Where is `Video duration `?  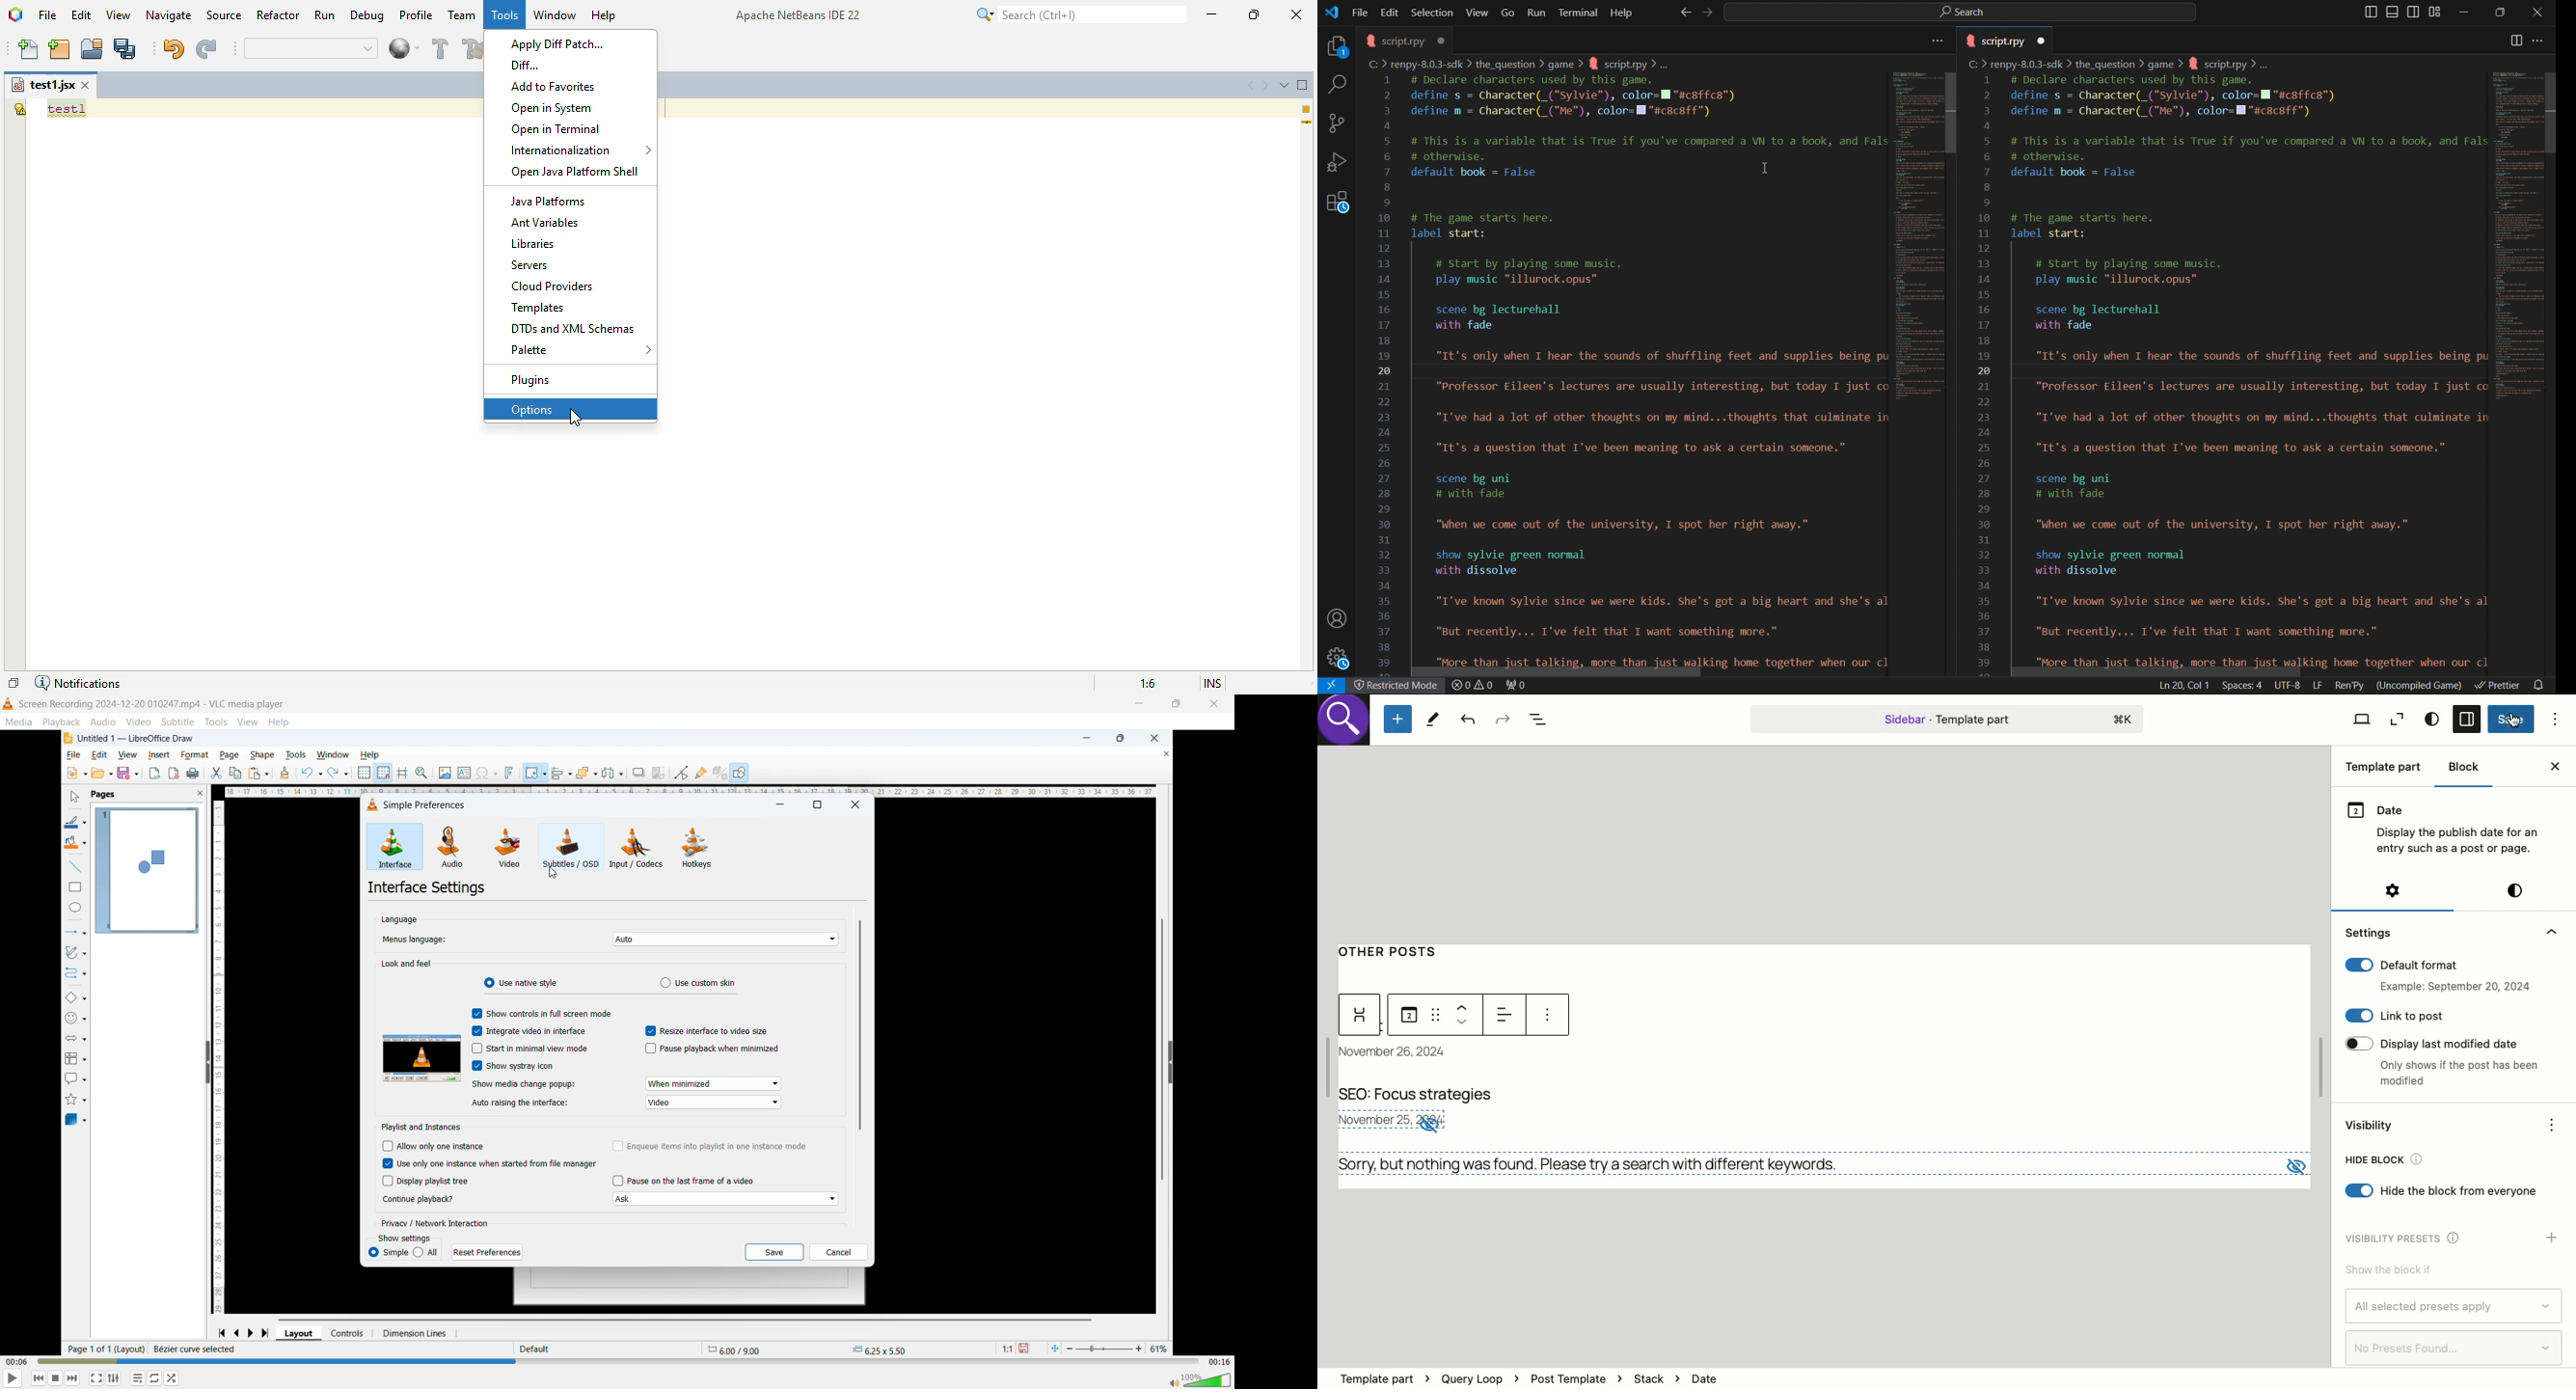 Video duration  is located at coordinates (1219, 1362).